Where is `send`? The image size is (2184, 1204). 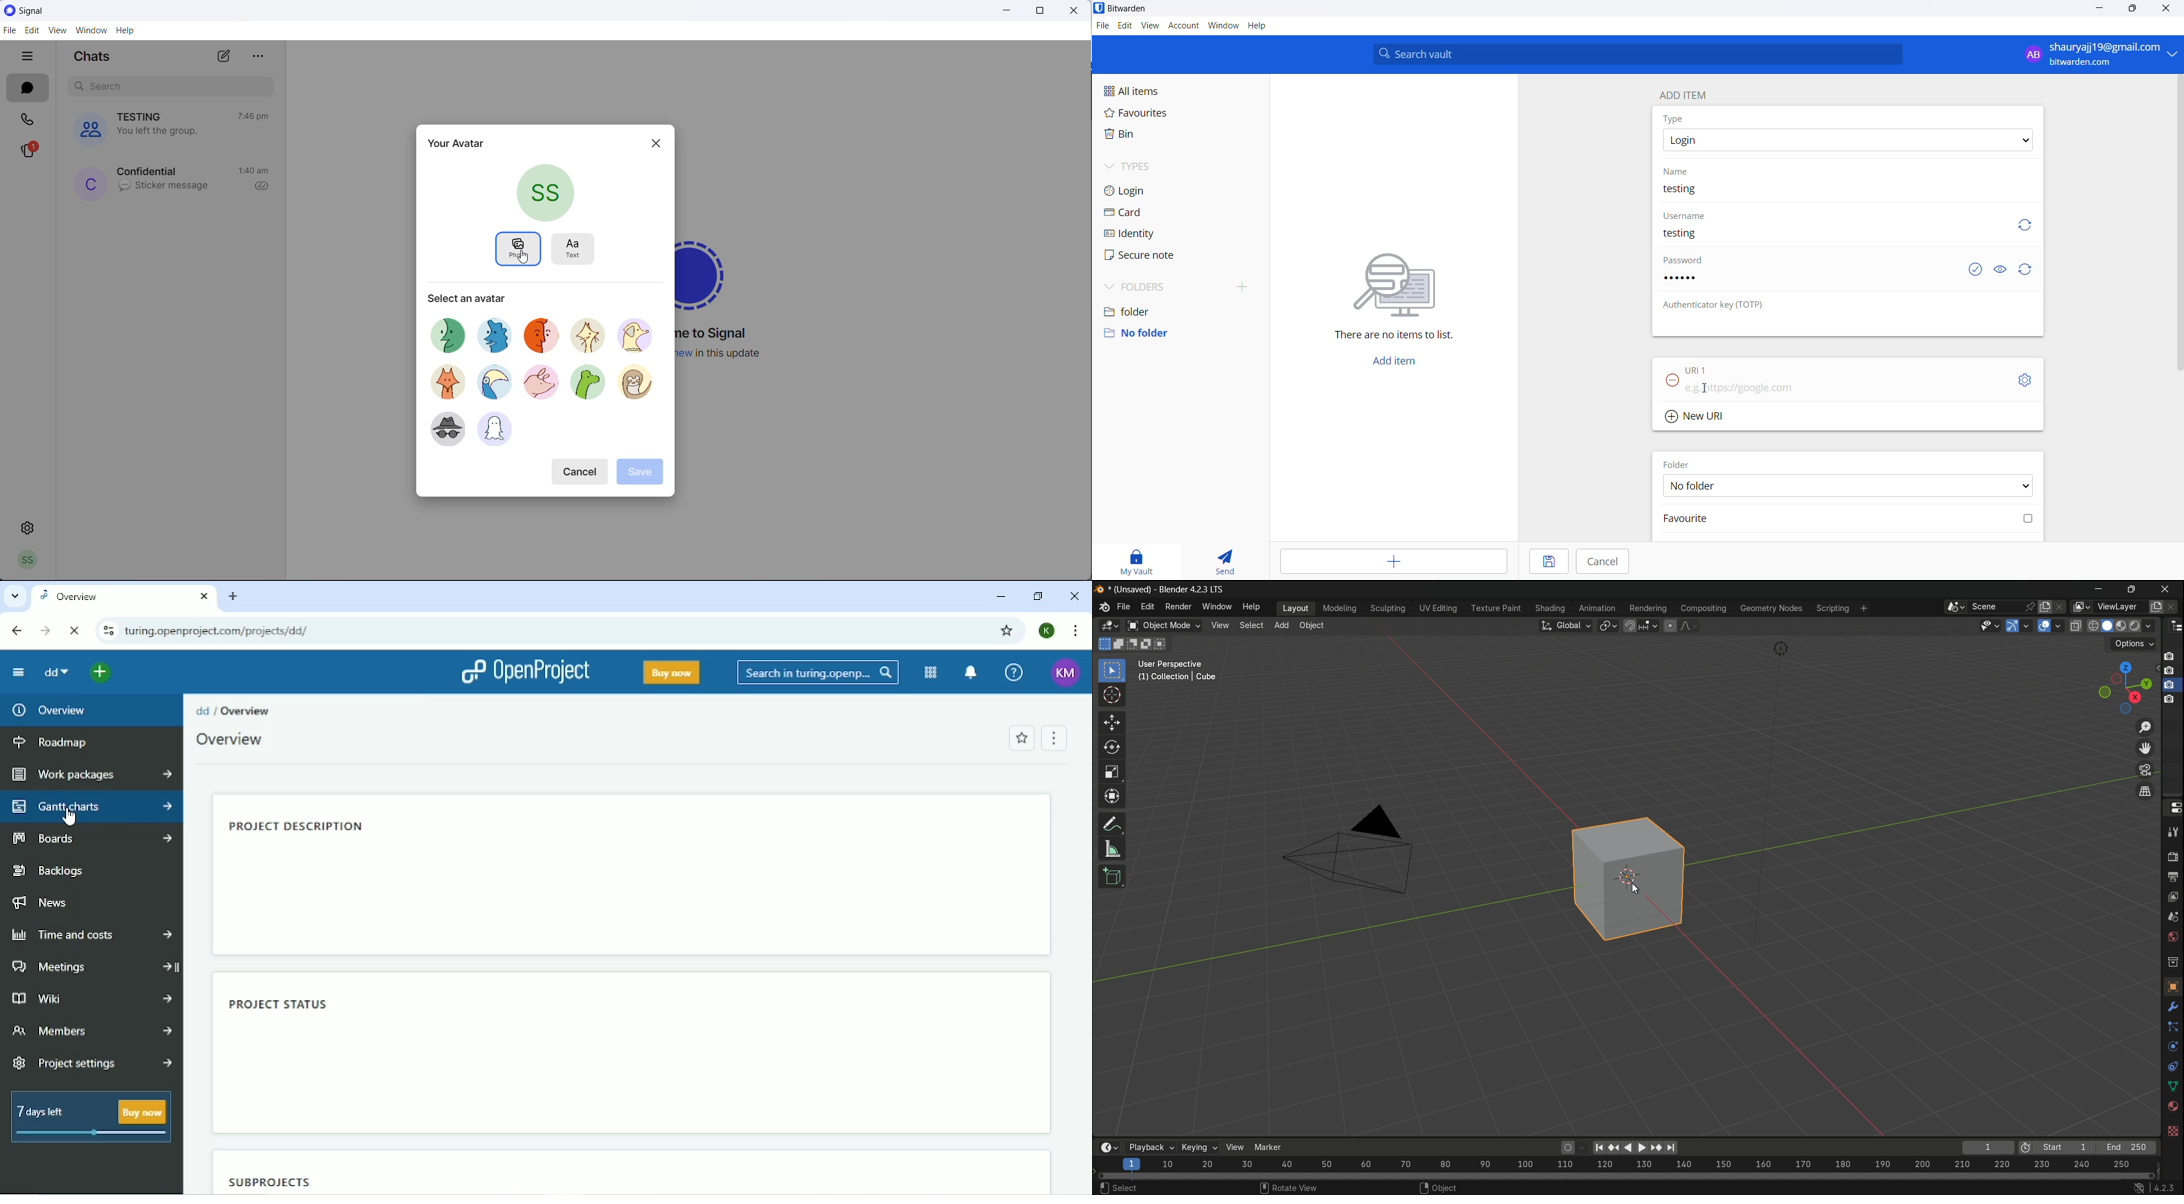
send is located at coordinates (1226, 560).